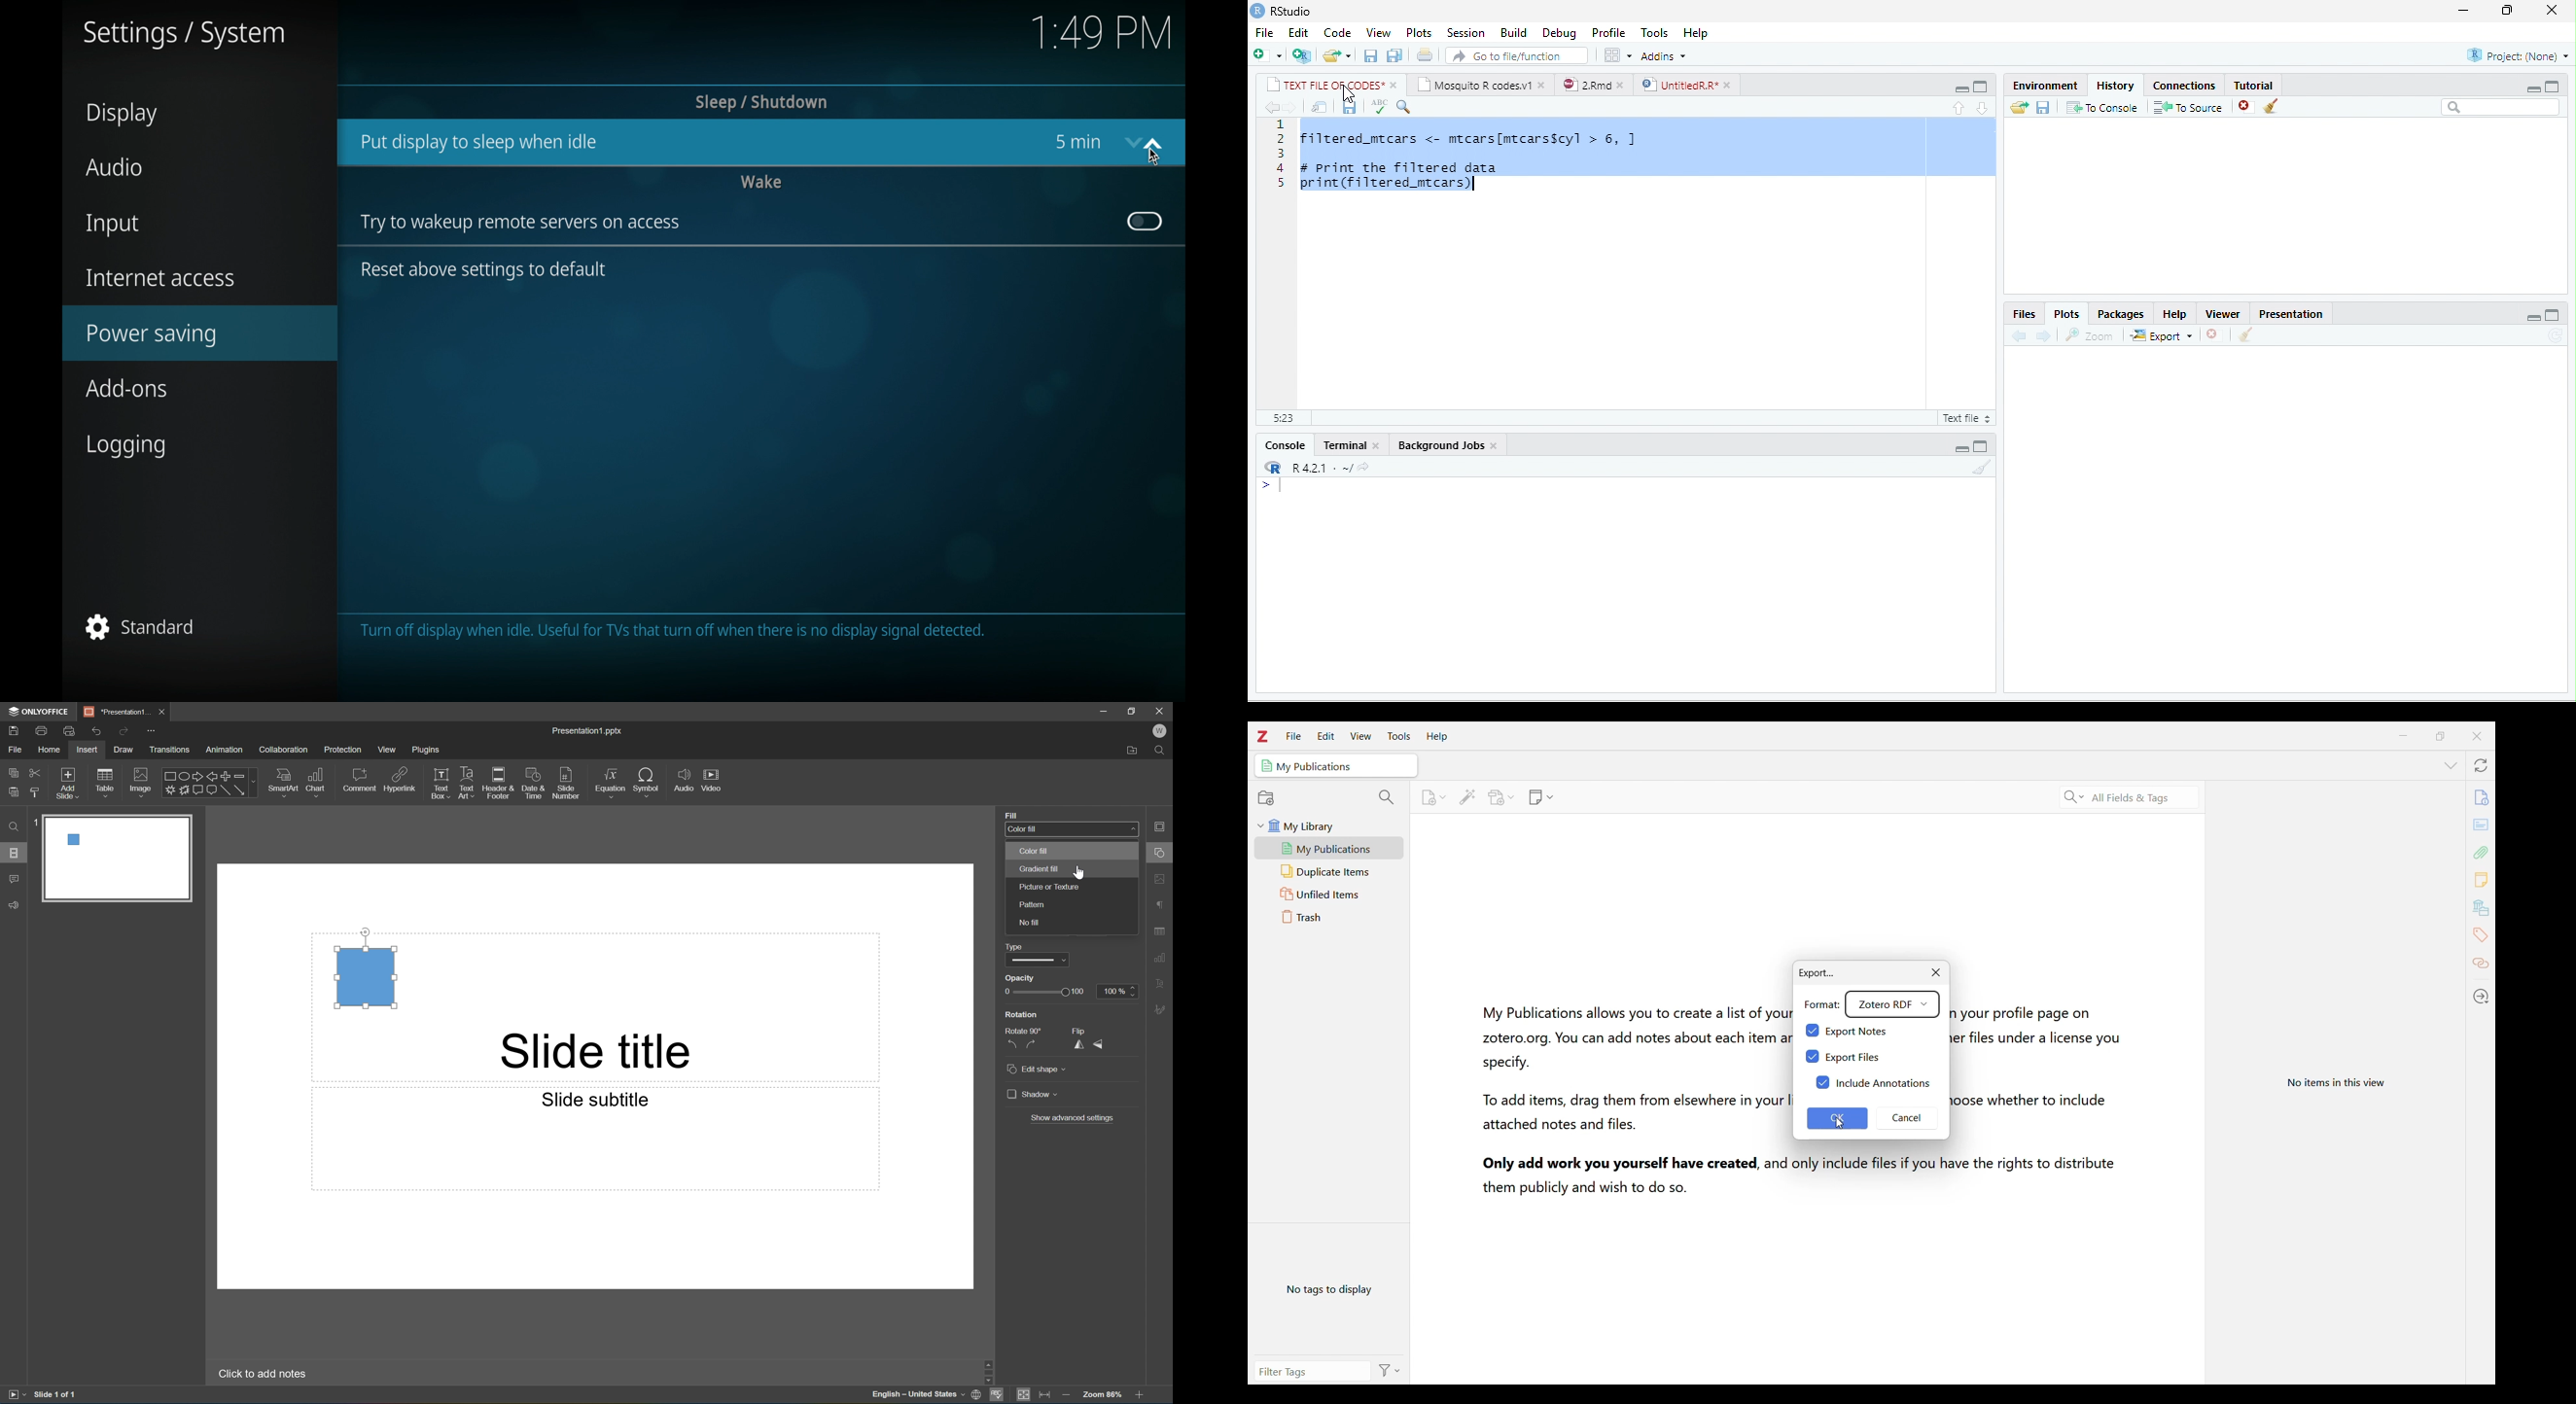 The image size is (2576, 1428). Describe the element at coordinates (2504, 11) in the screenshot. I see `resize` at that location.